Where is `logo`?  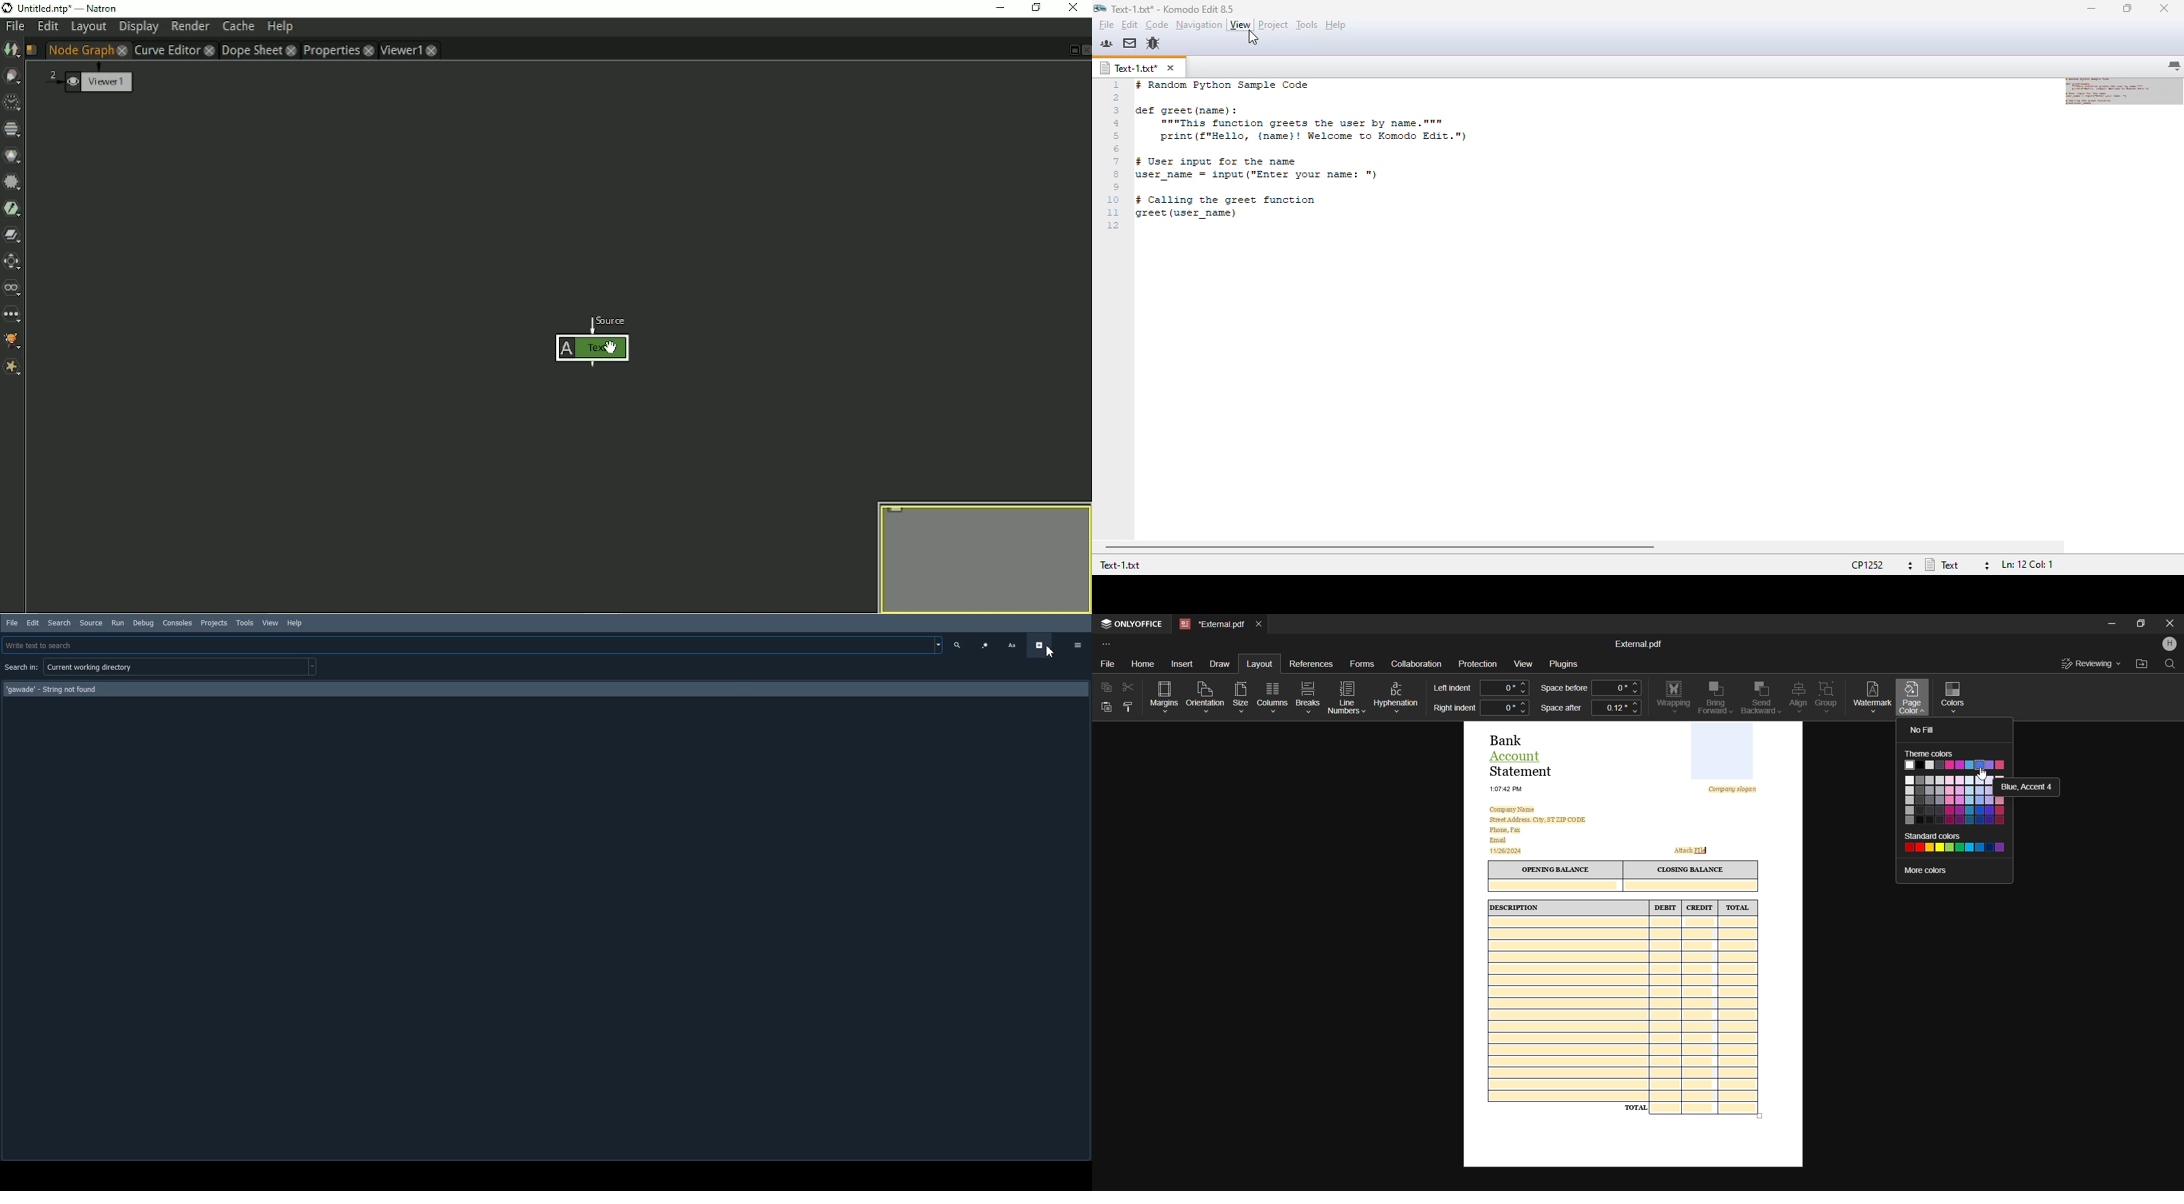 logo is located at coordinates (7, 9).